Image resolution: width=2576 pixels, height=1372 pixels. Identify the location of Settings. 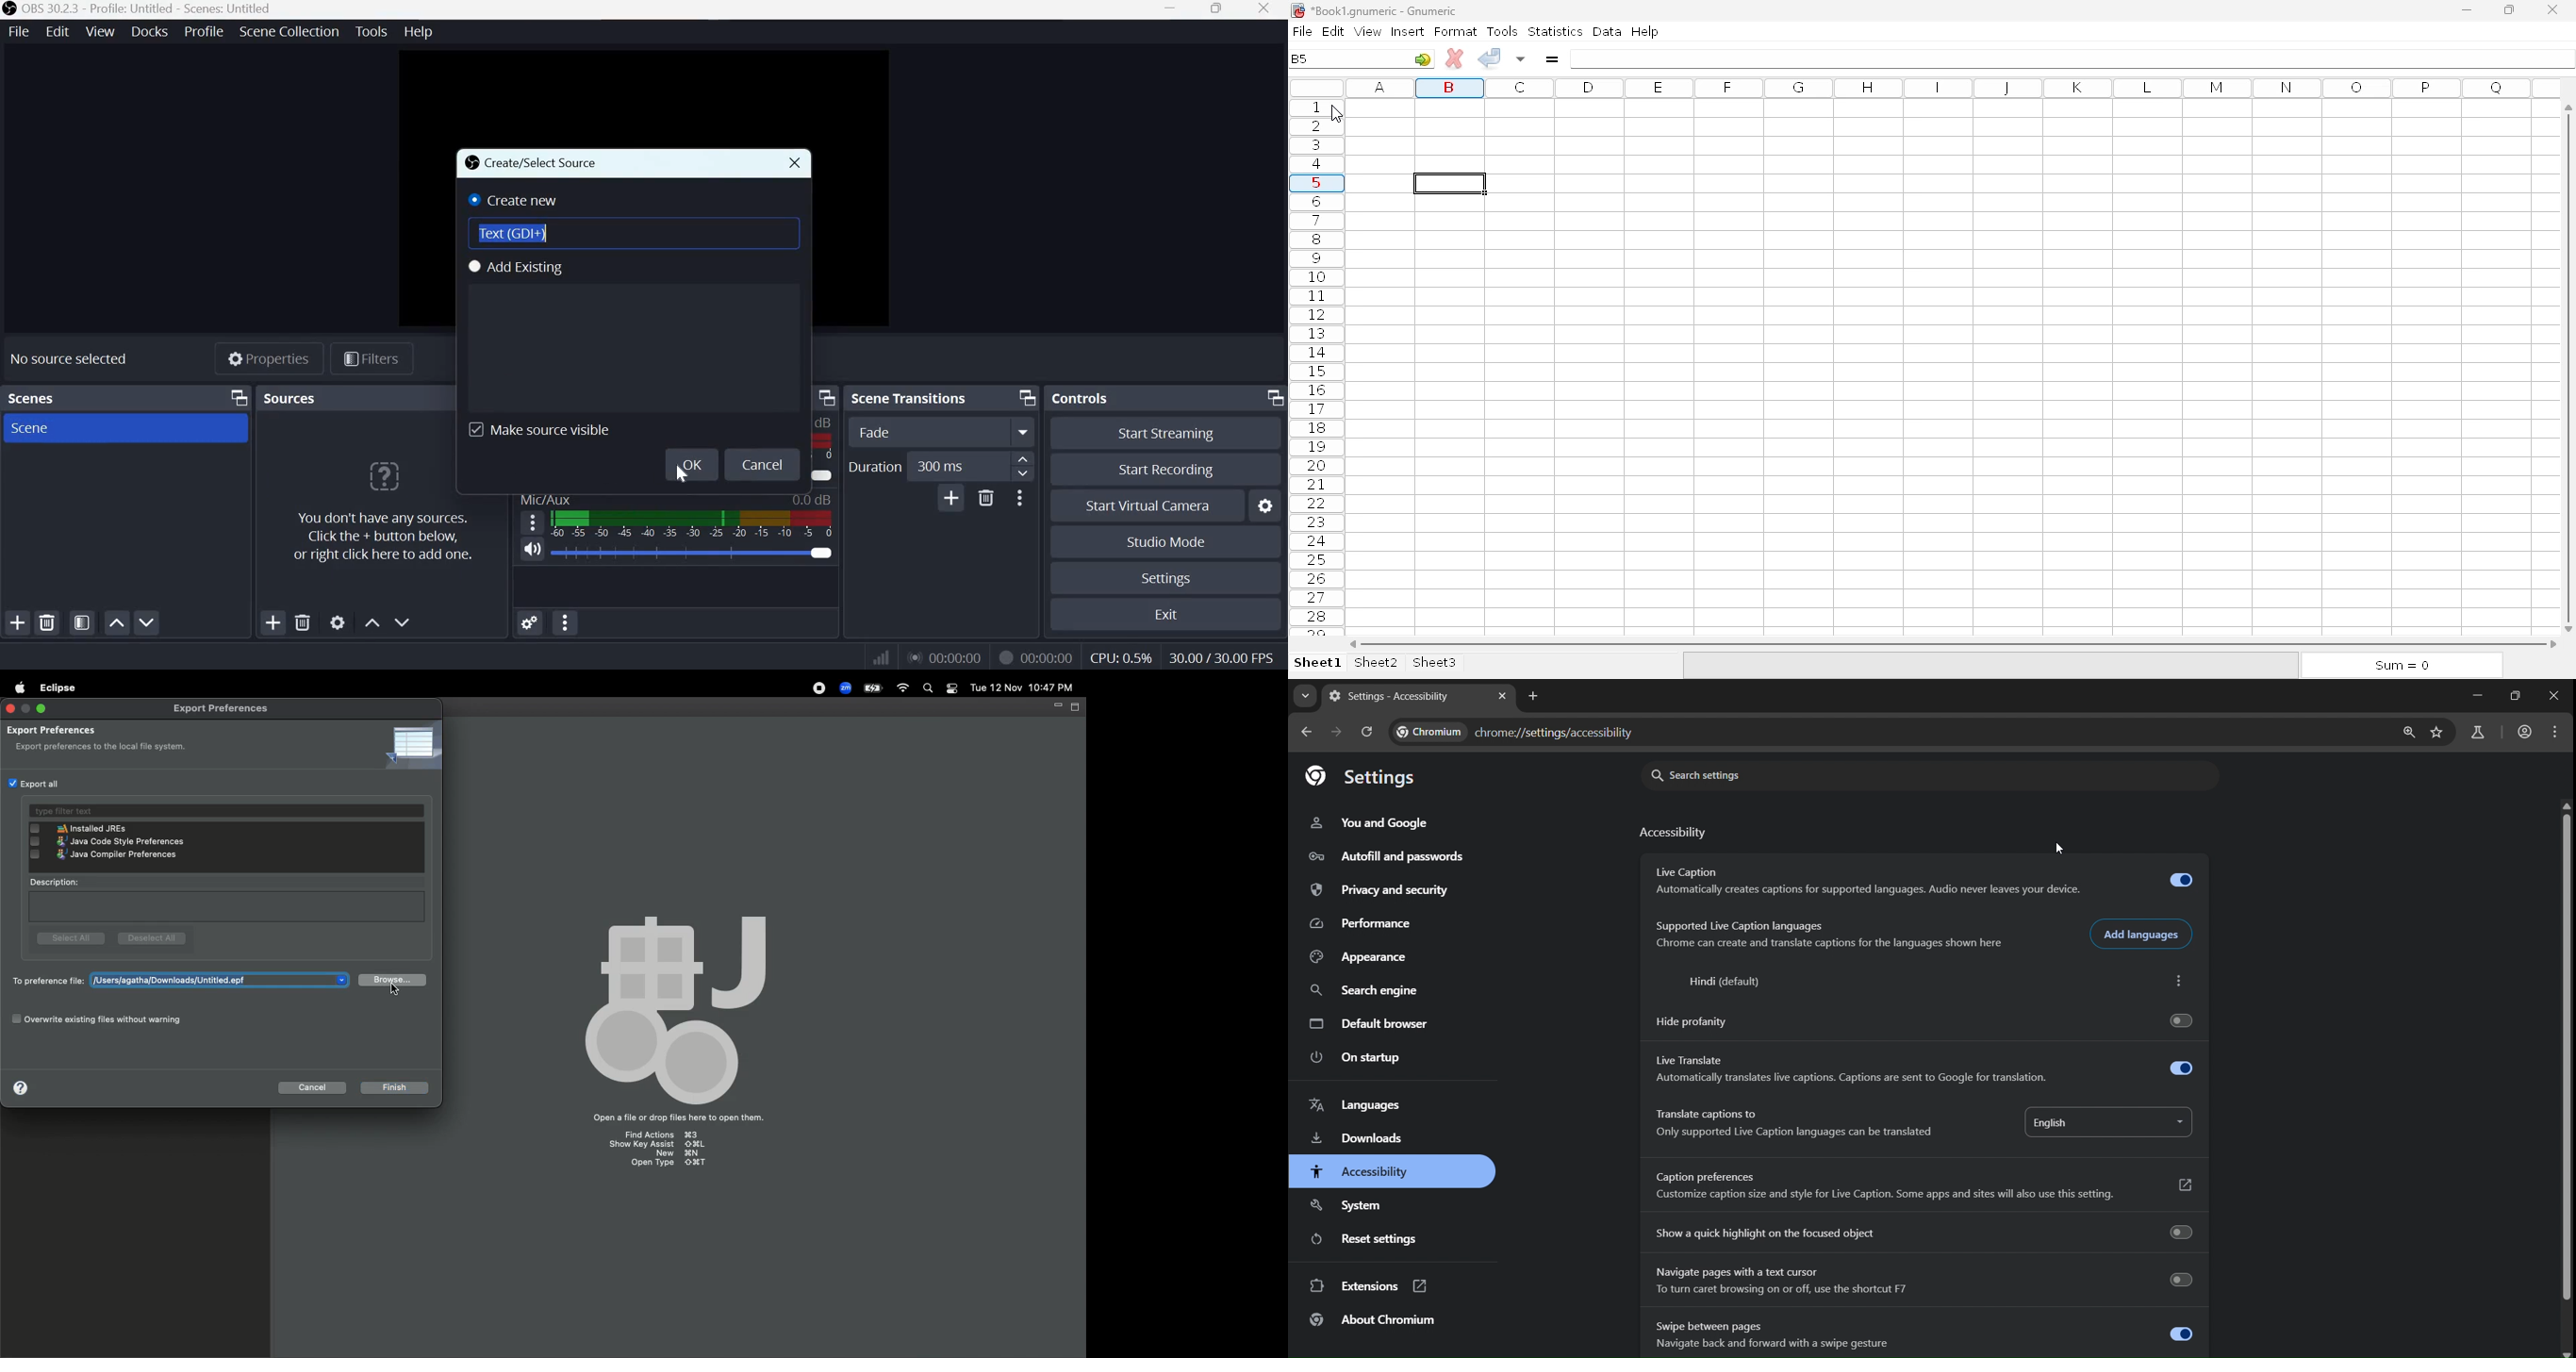
(1167, 578).